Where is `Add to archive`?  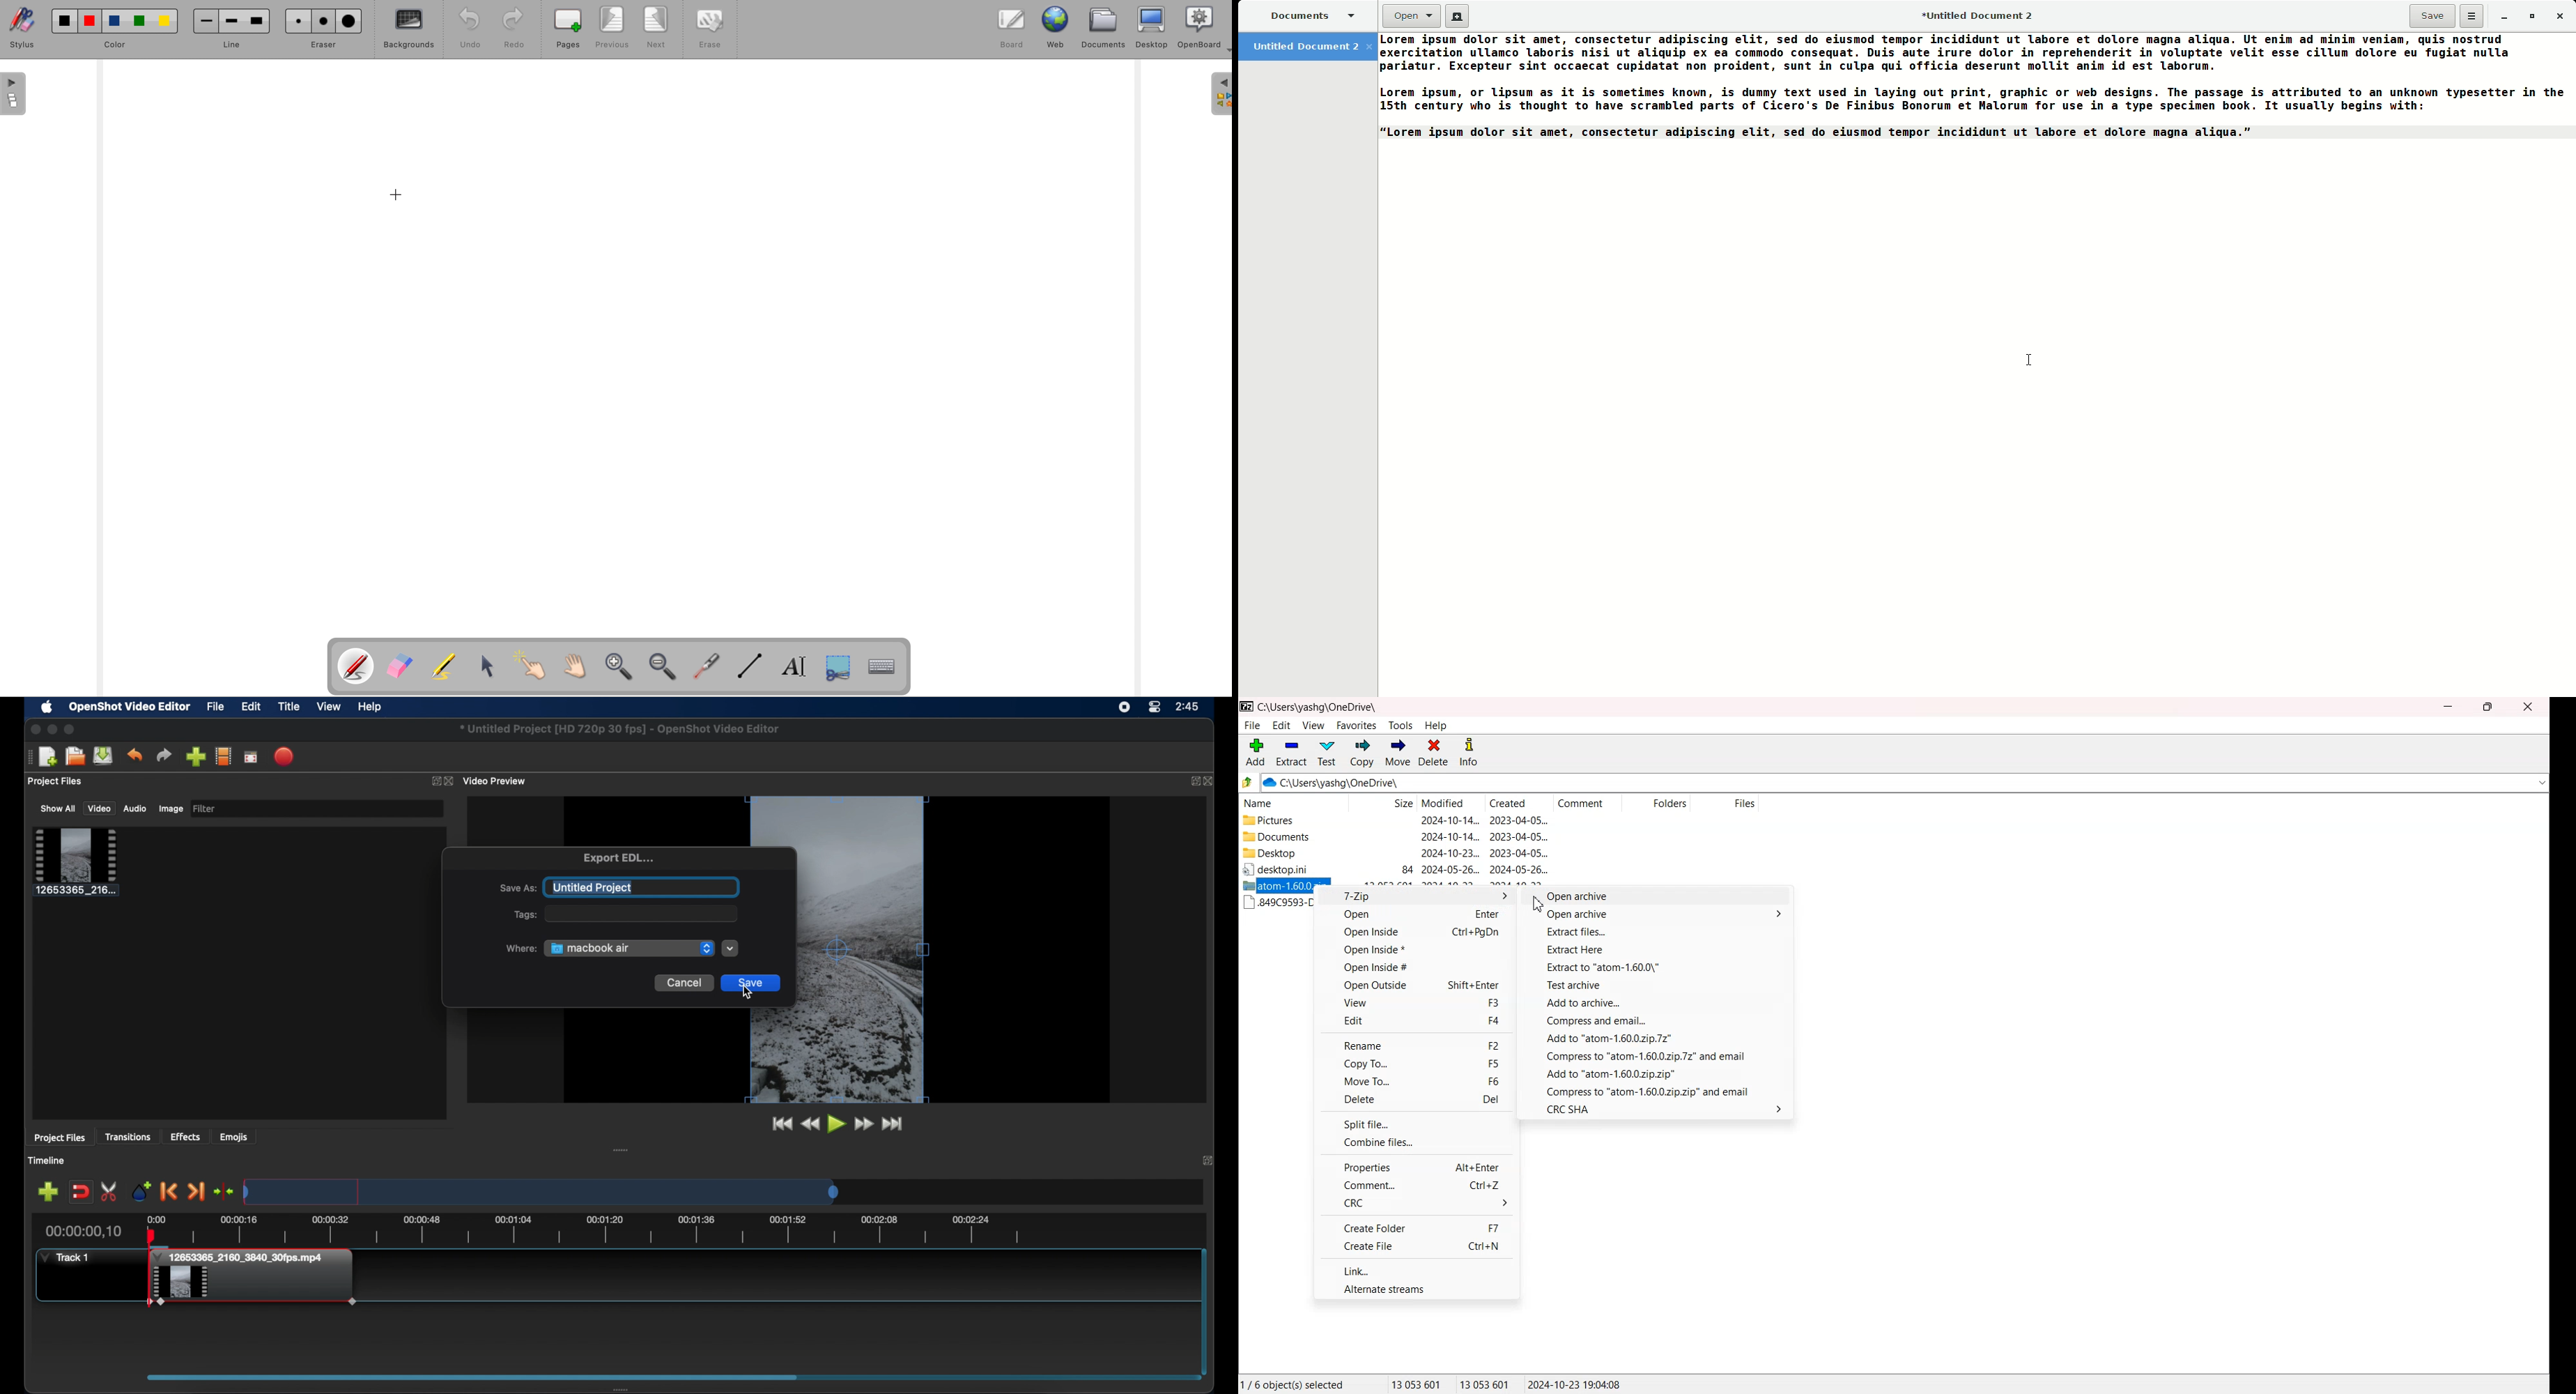
Add to archive is located at coordinates (1658, 1004).